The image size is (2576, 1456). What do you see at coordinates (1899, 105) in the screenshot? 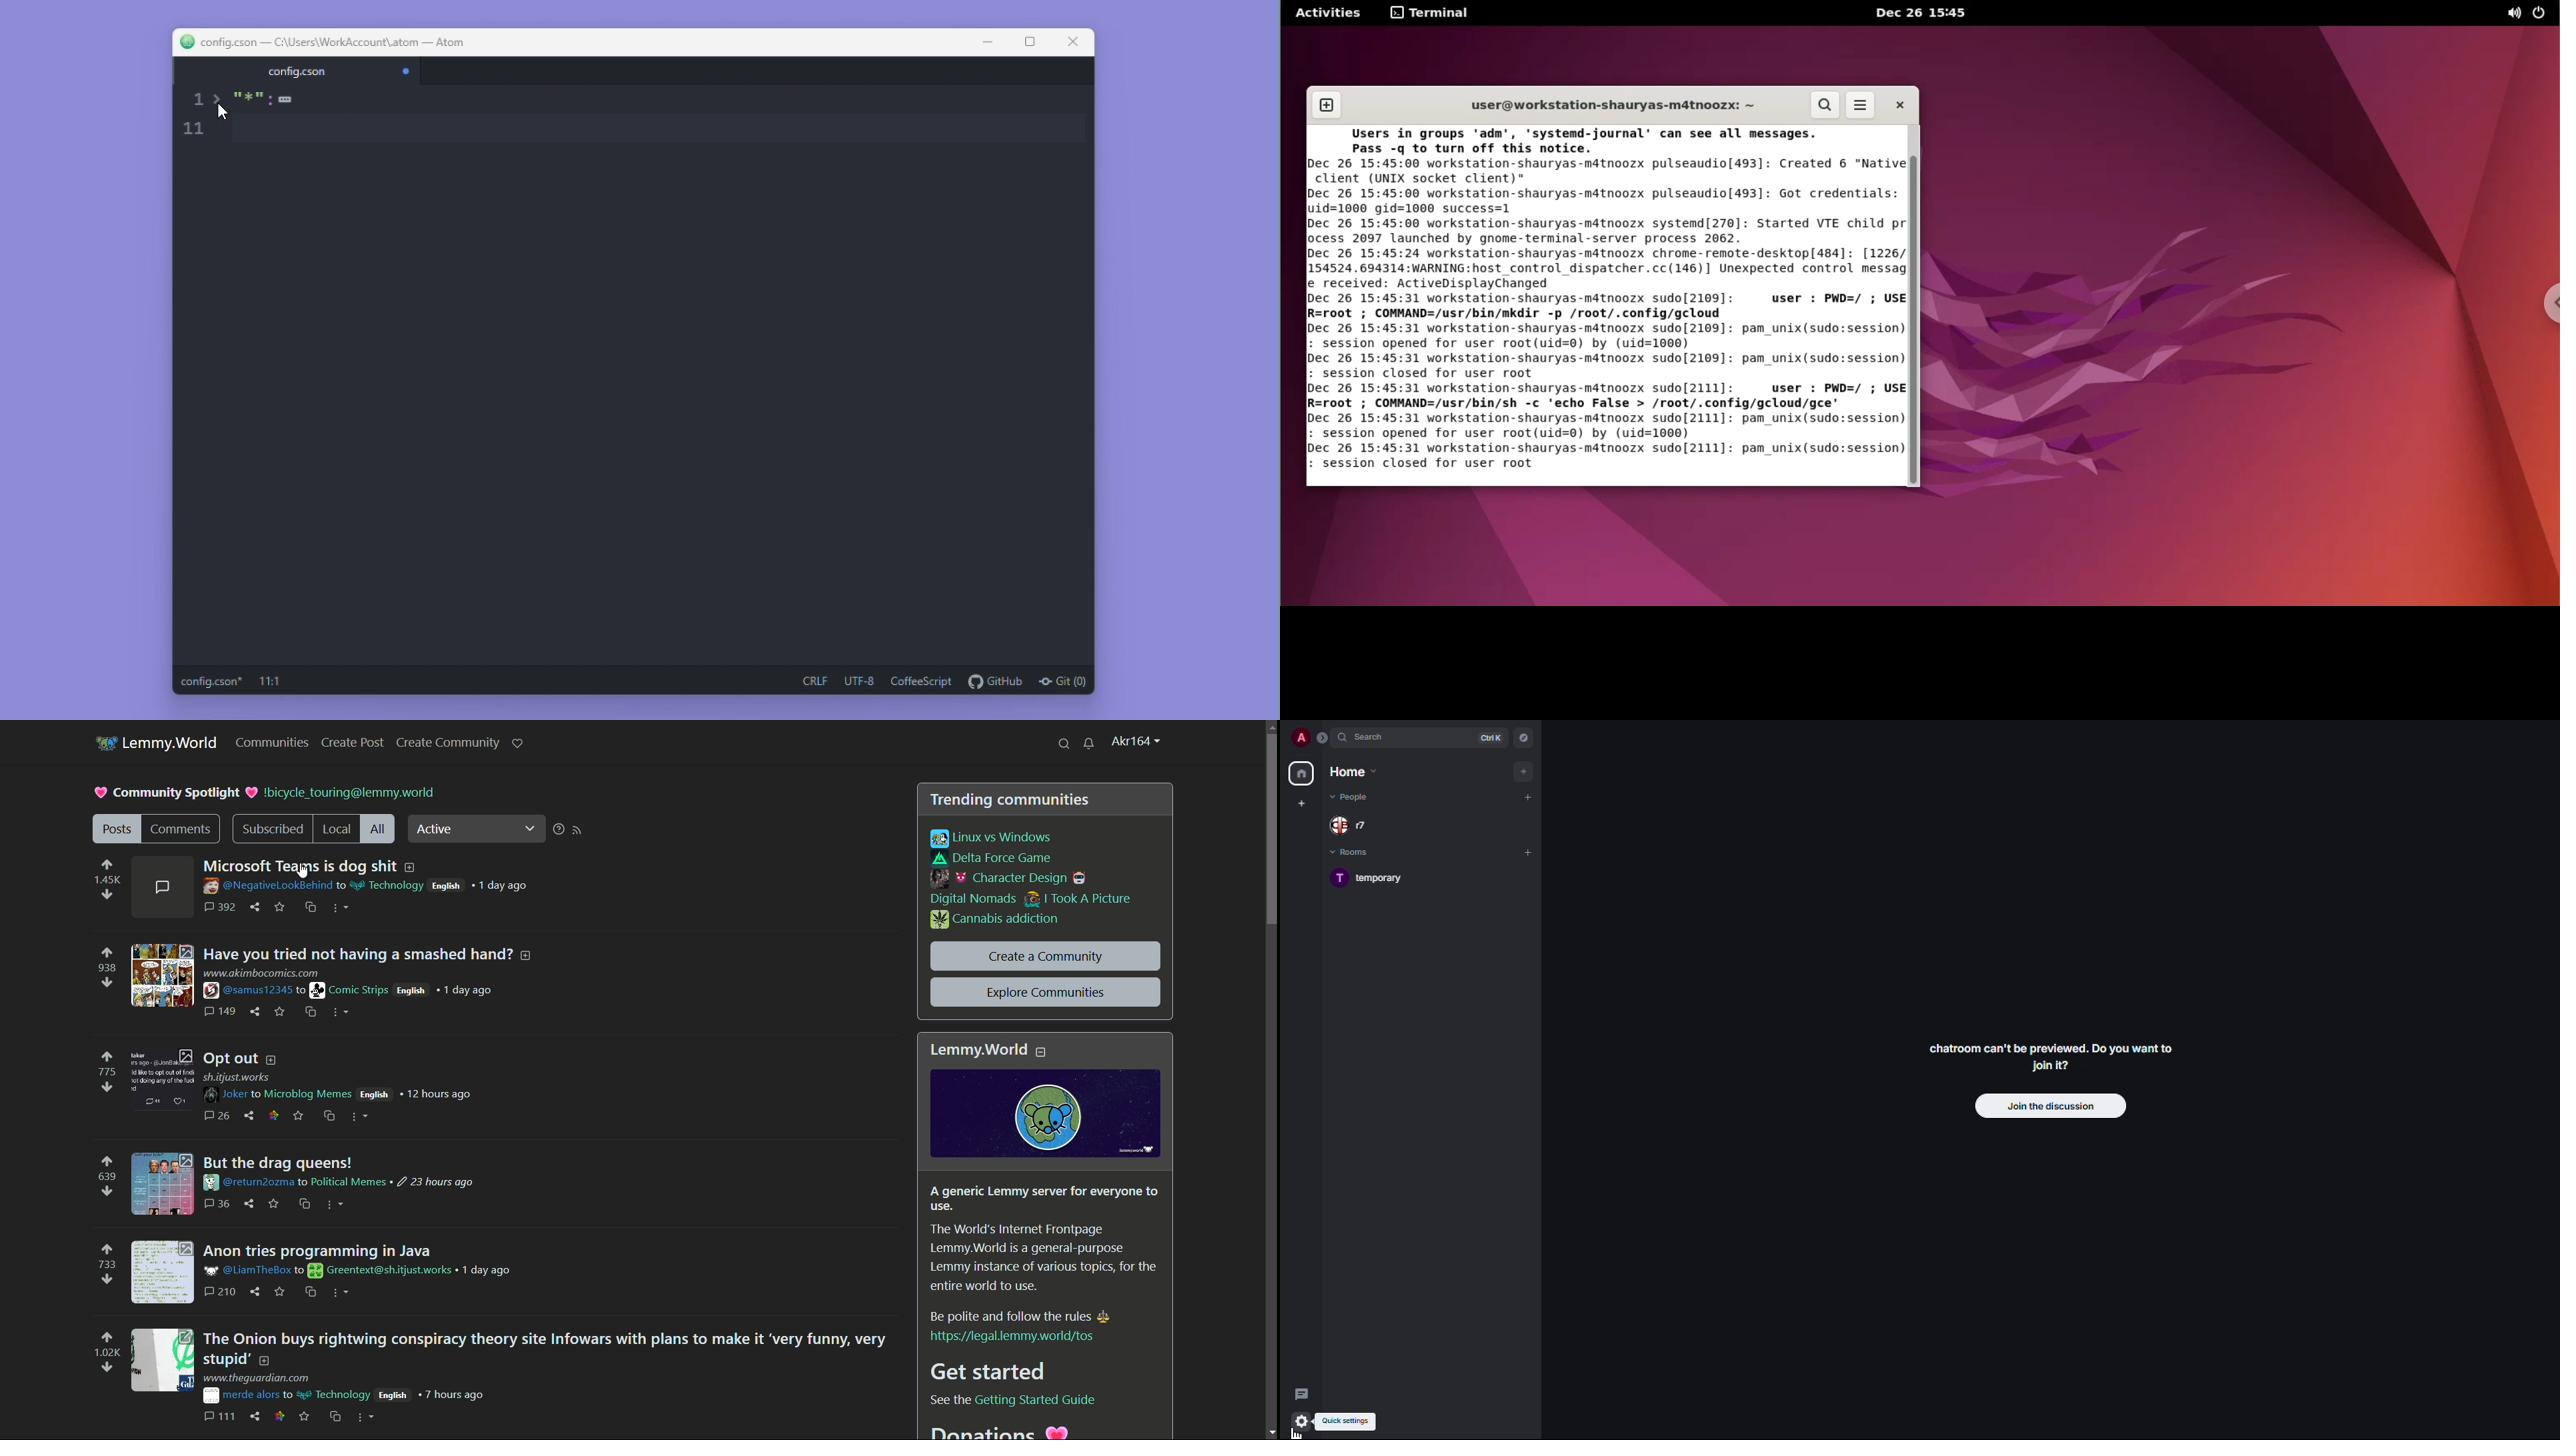
I see `close` at bounding box center [1899, 105].